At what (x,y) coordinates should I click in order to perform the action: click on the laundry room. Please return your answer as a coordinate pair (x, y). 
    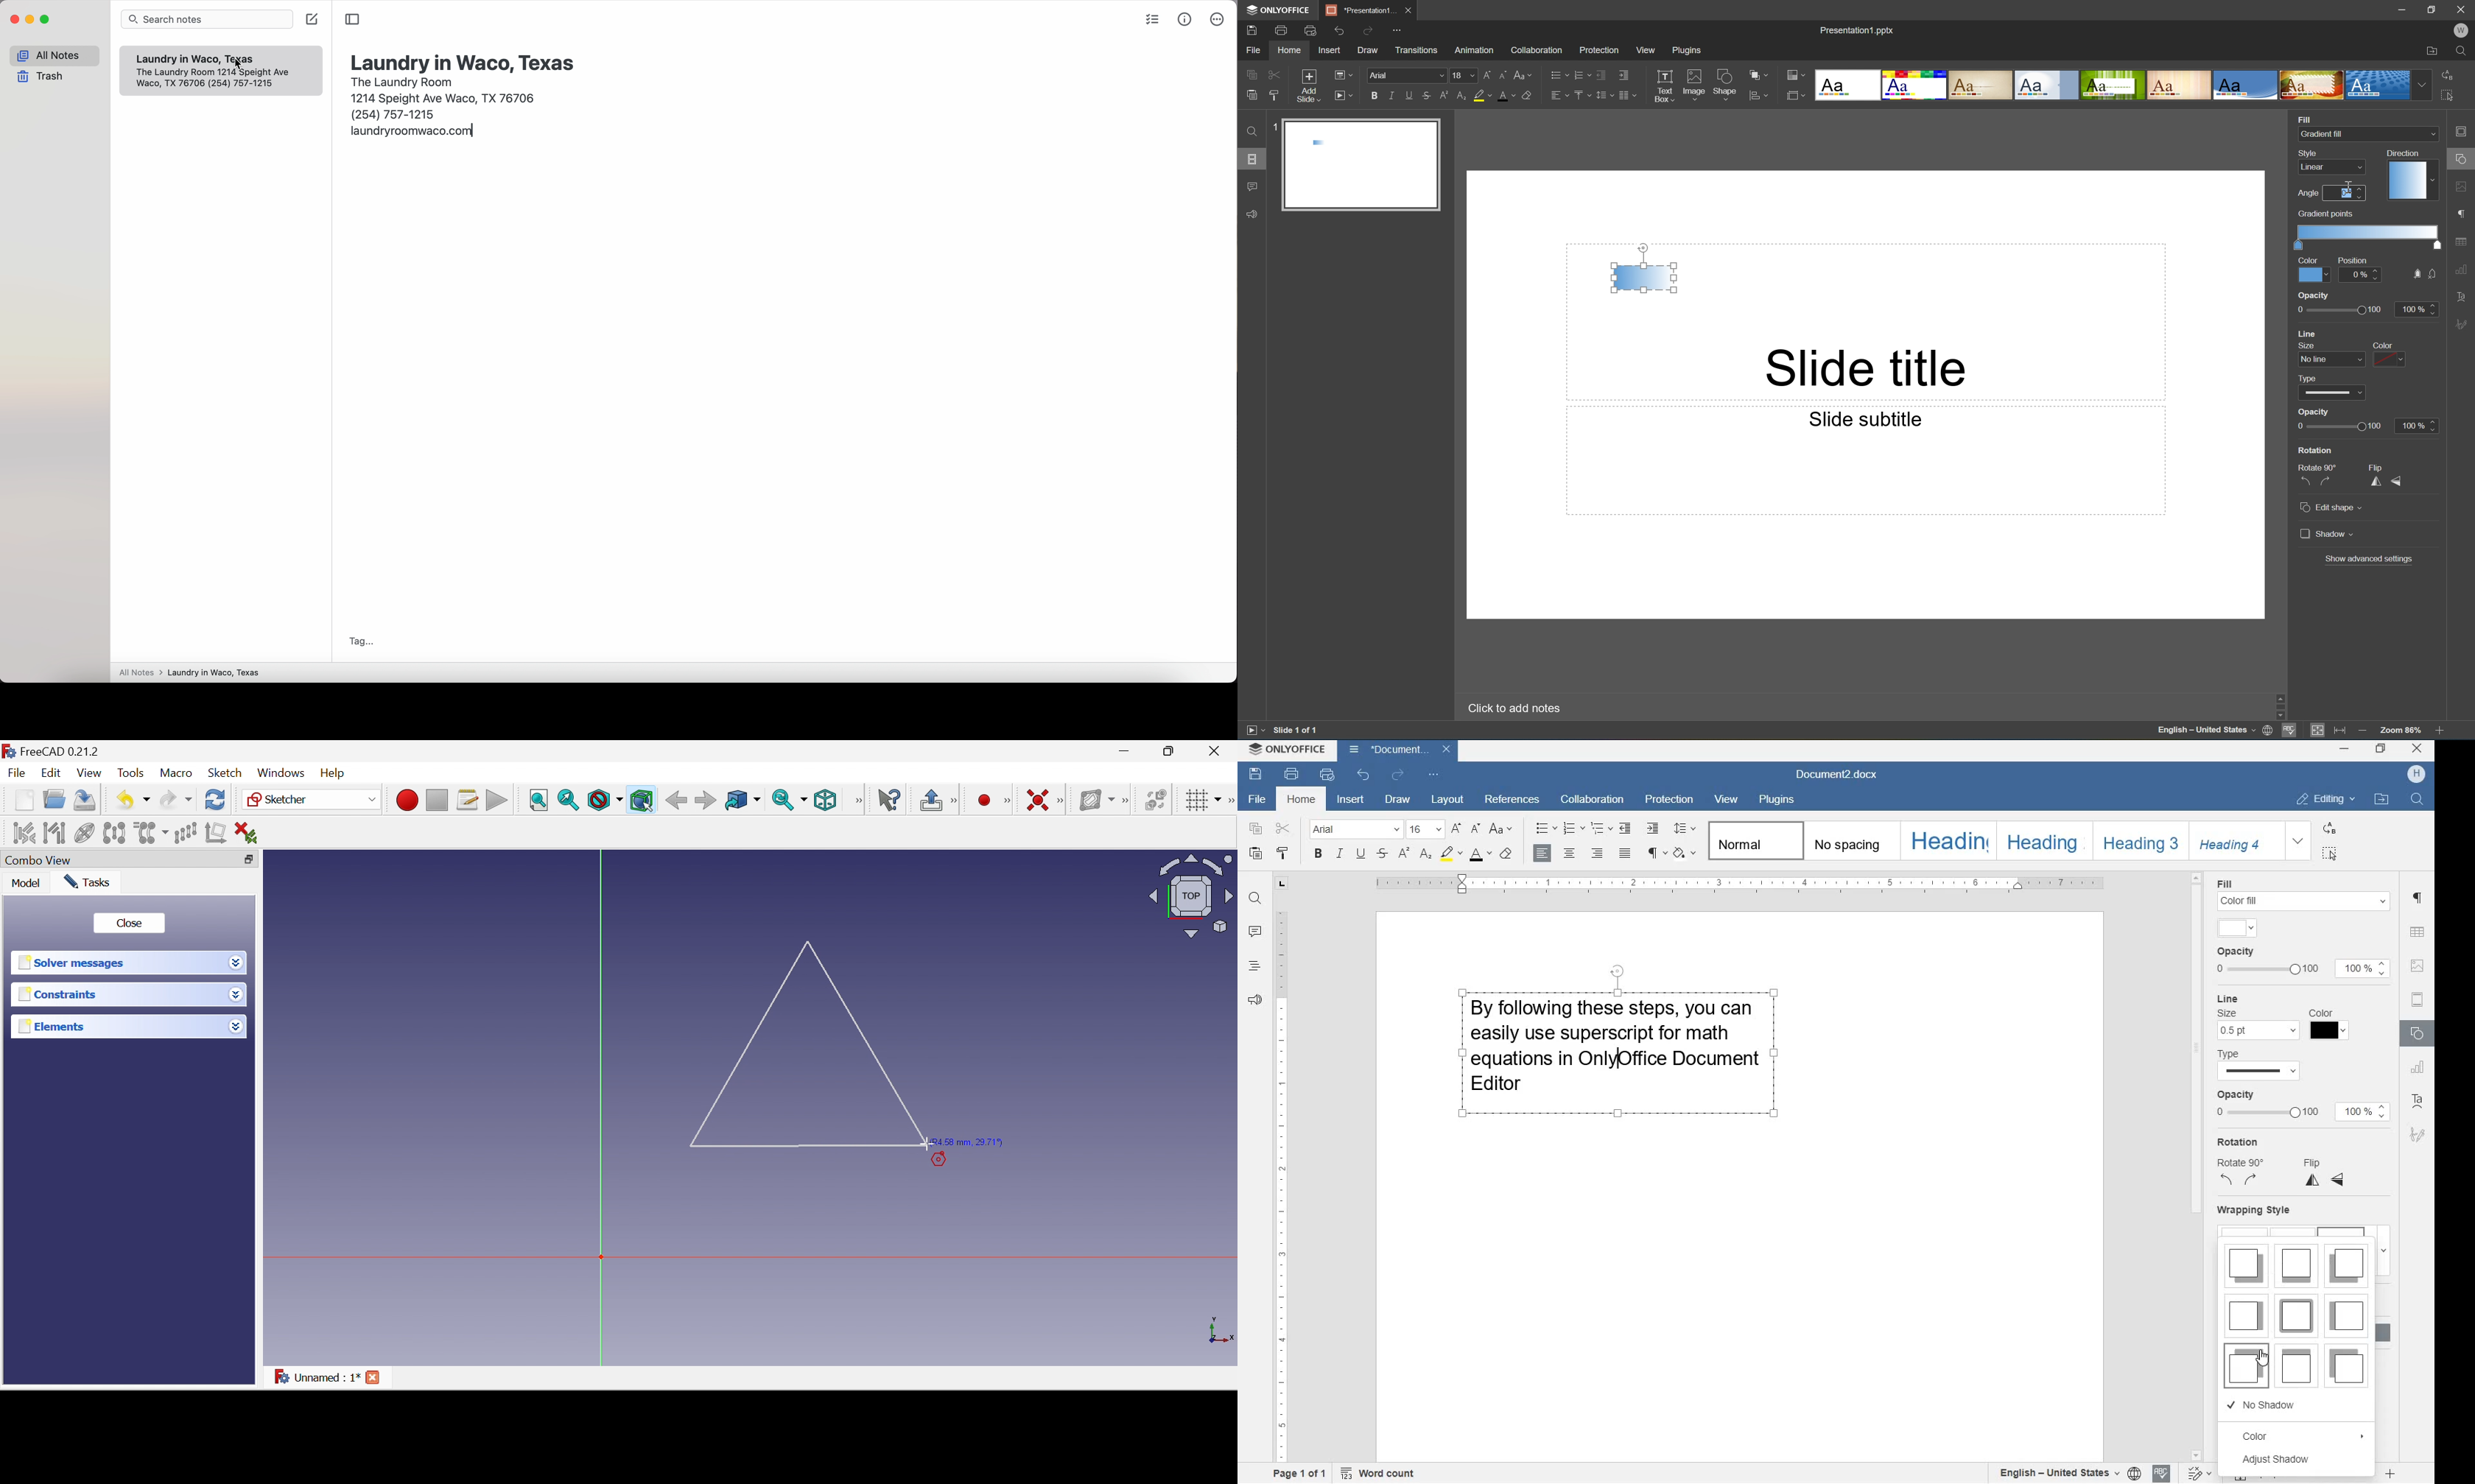
    Looking at the image, I should click on (403, 81).